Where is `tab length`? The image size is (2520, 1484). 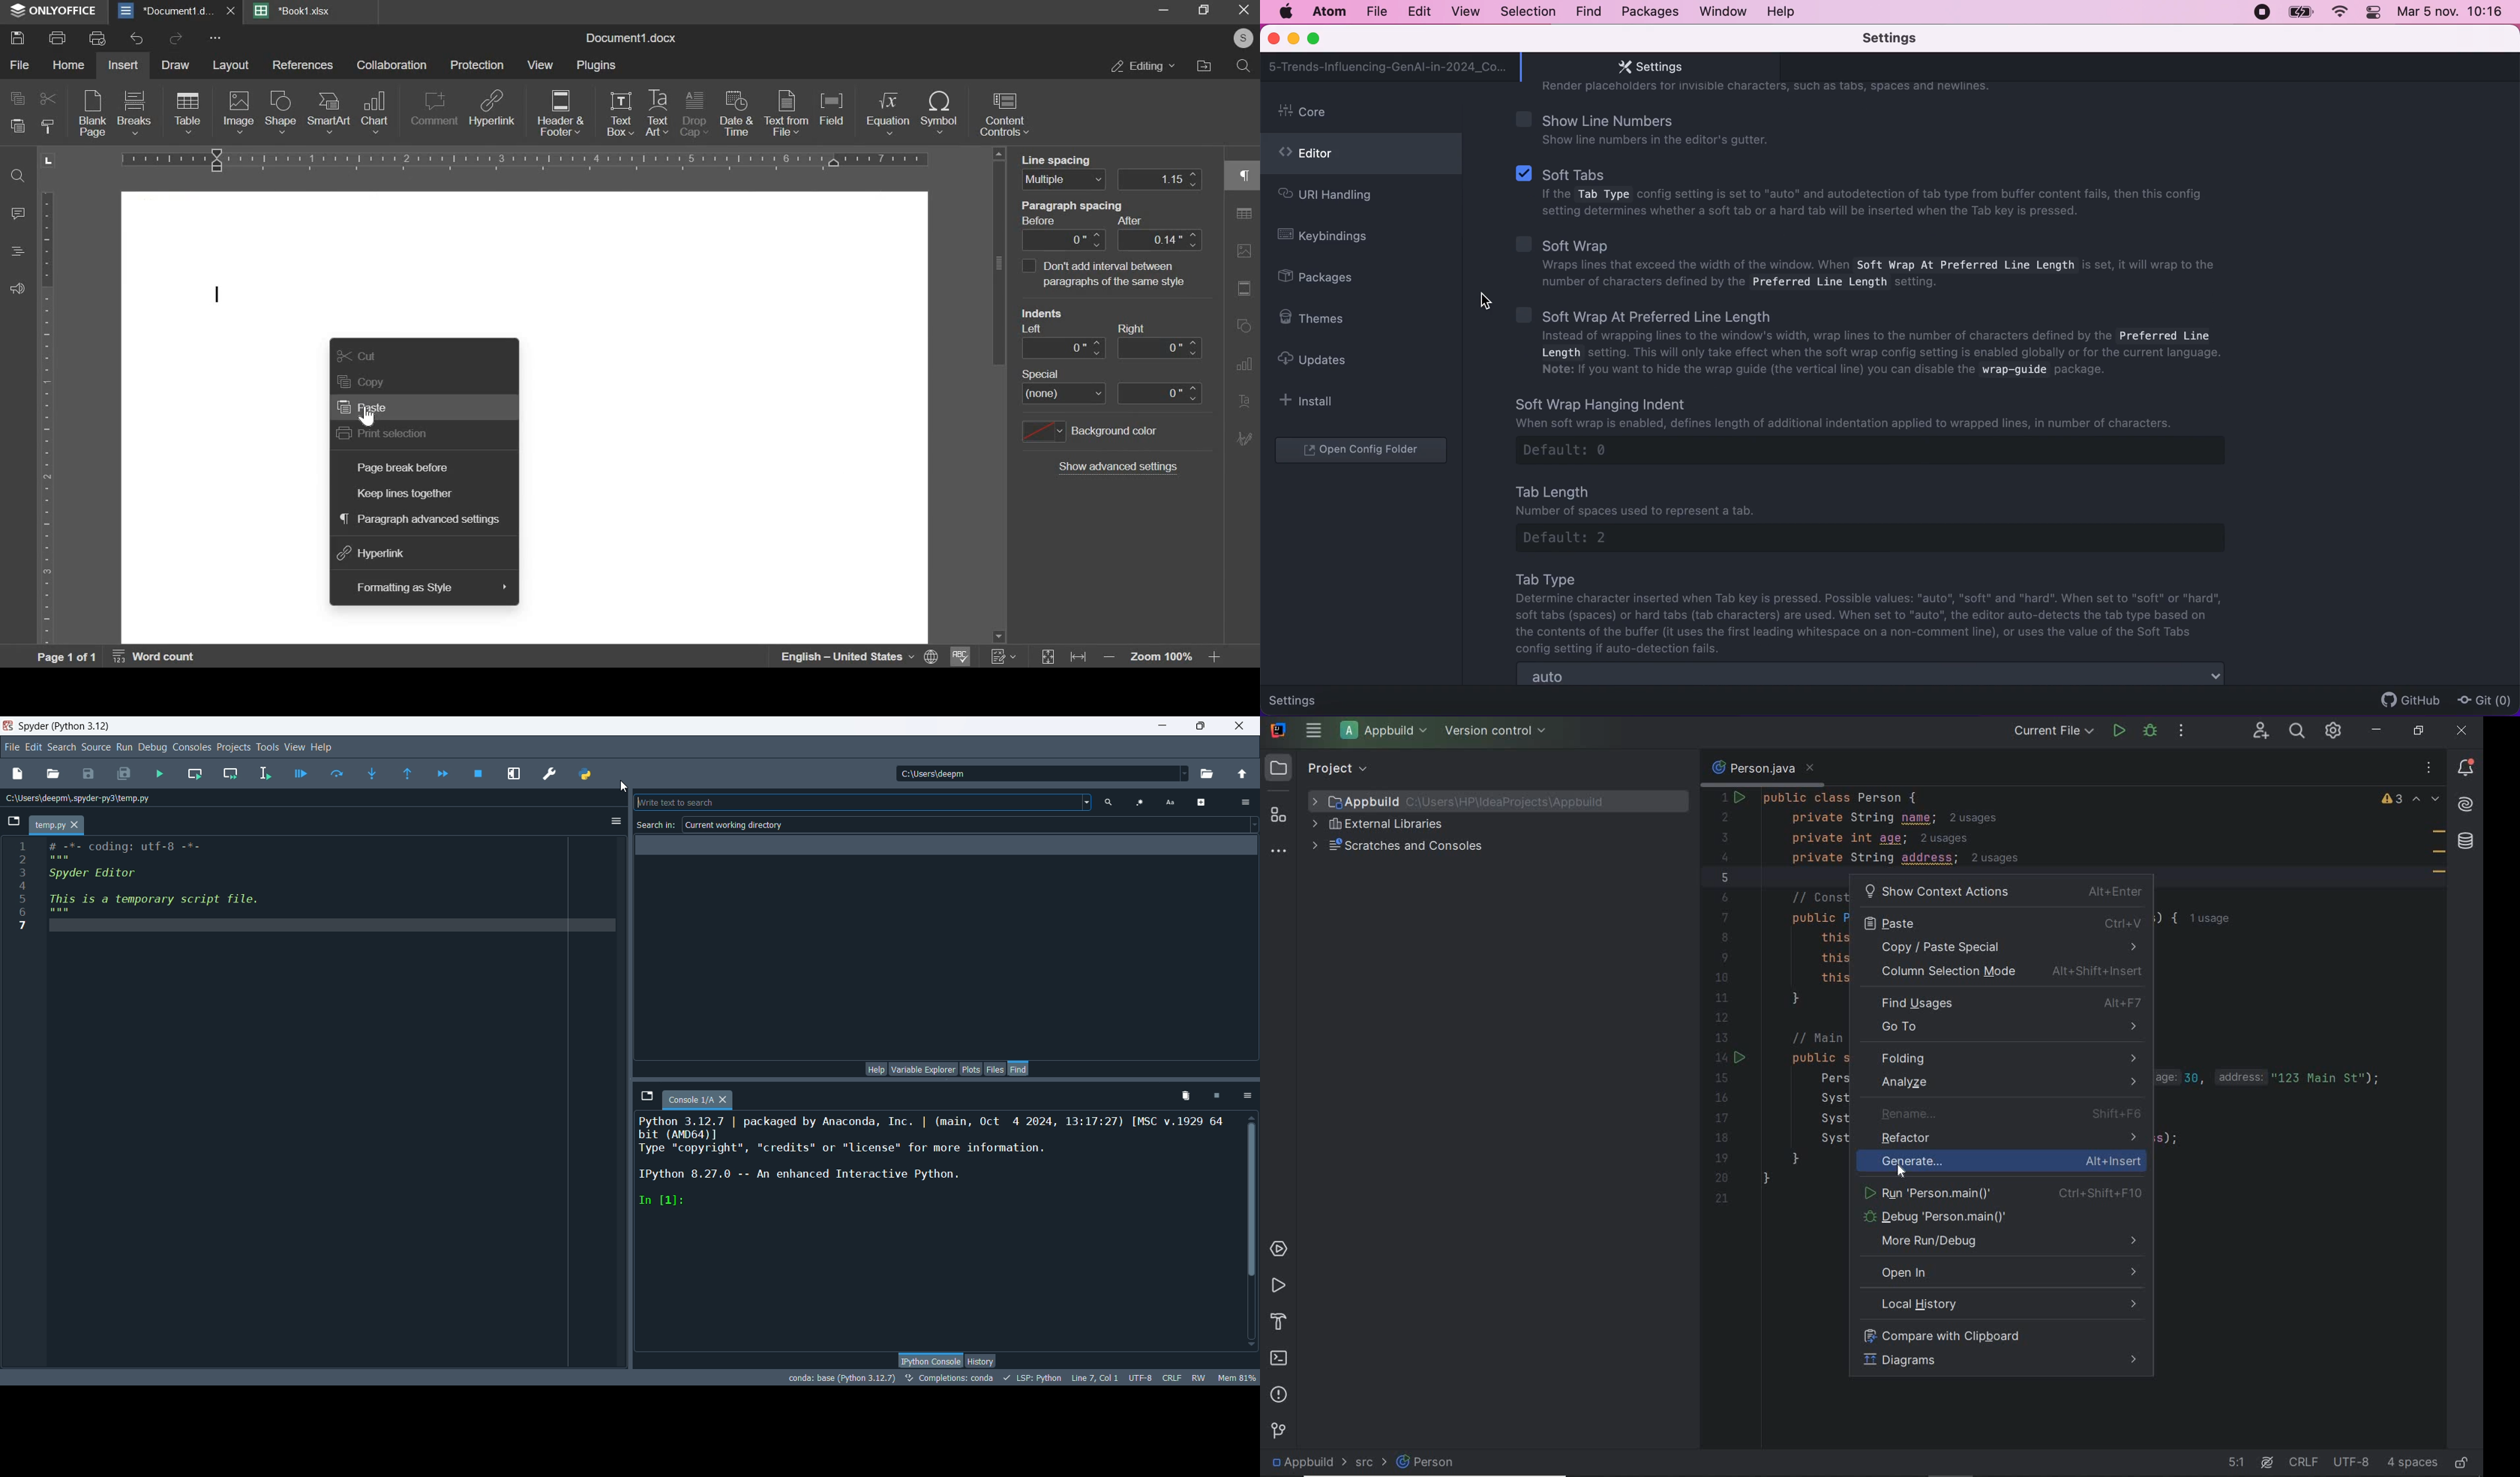
tab length is located at coordinates (1885, 516).